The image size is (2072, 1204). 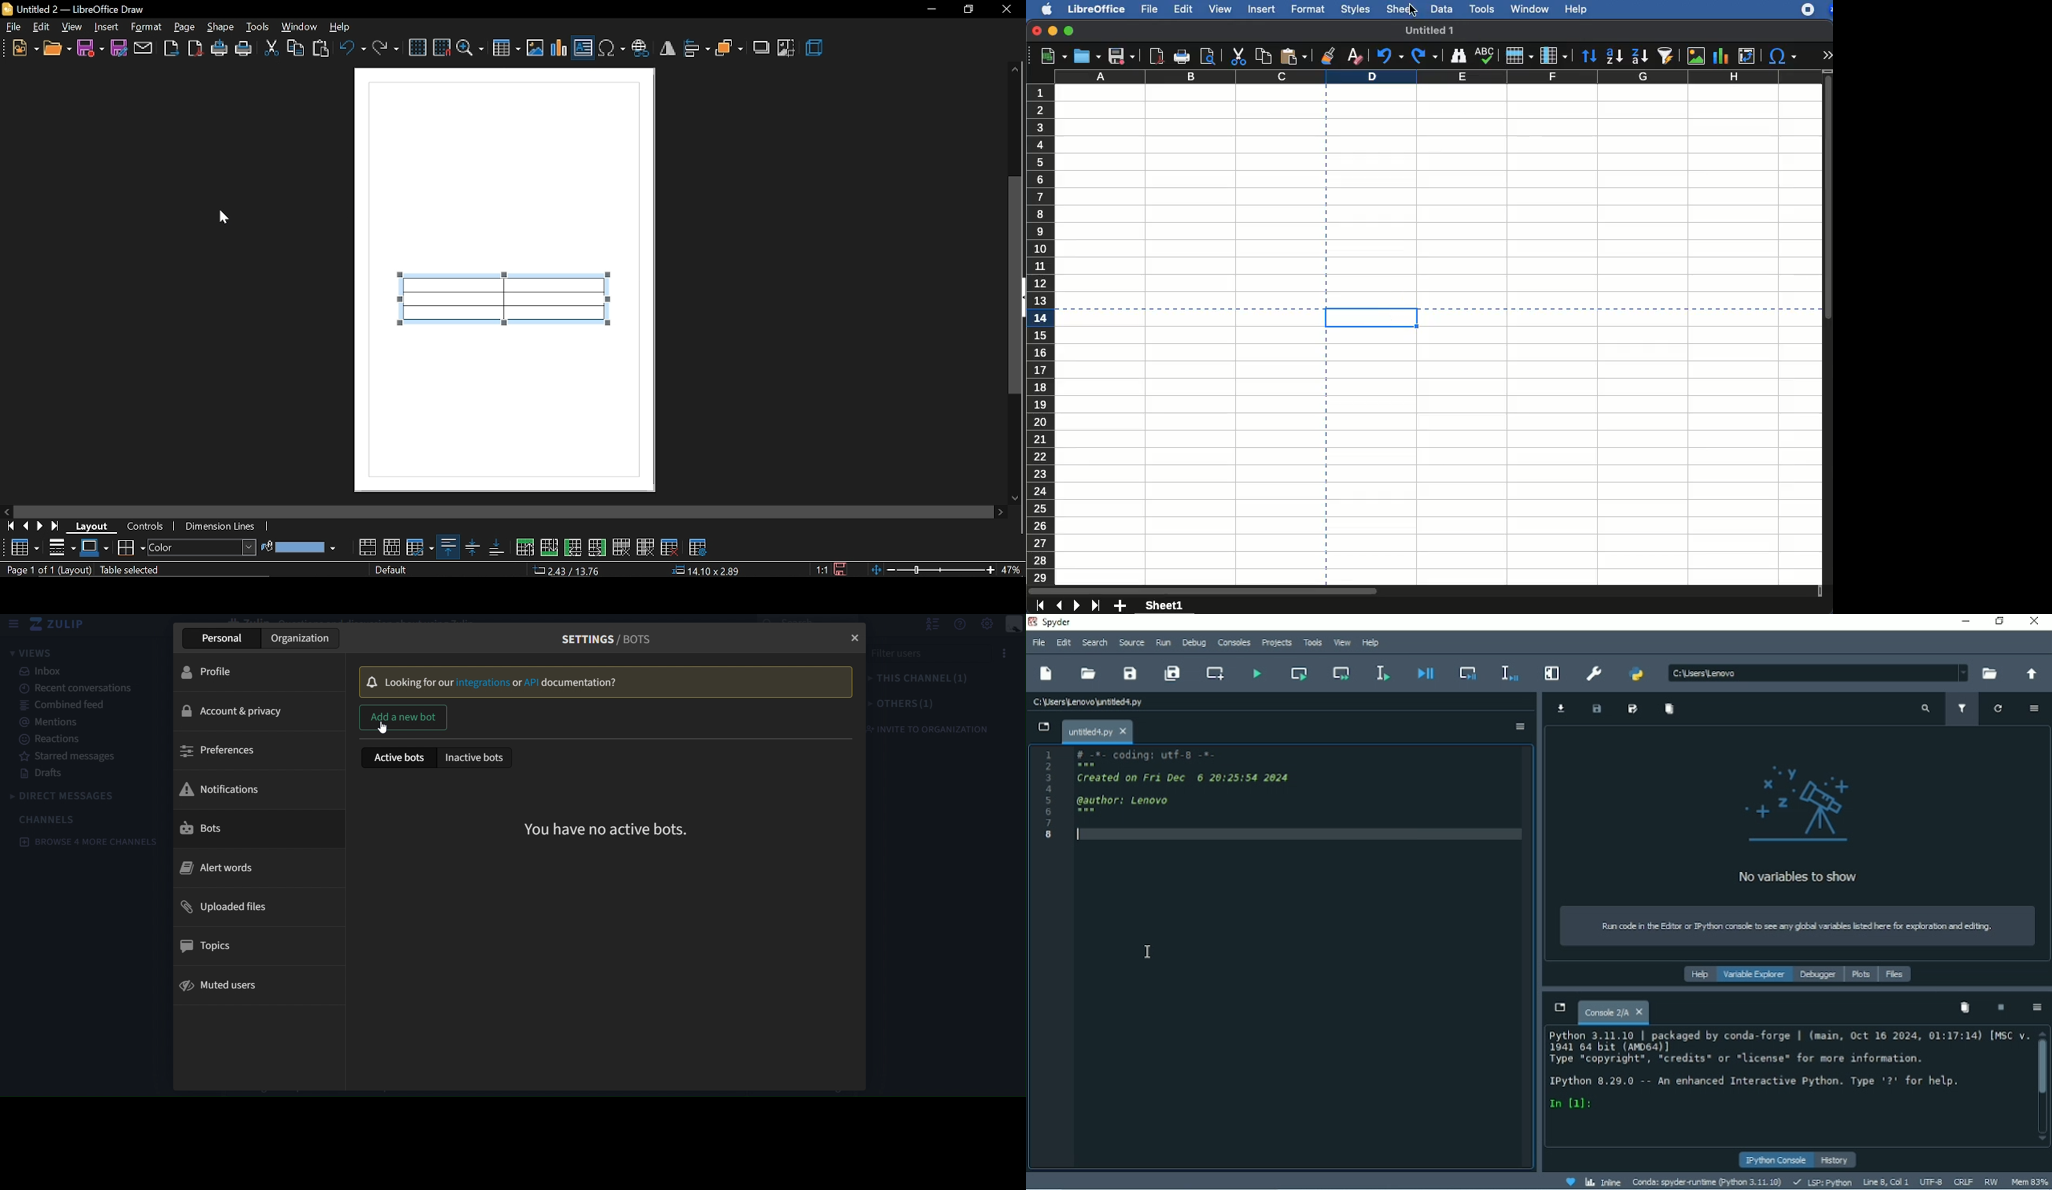 What do you see at coordinates (220, 48) in the screenshot?
I see `print directly` at bounding box center [220, 48].